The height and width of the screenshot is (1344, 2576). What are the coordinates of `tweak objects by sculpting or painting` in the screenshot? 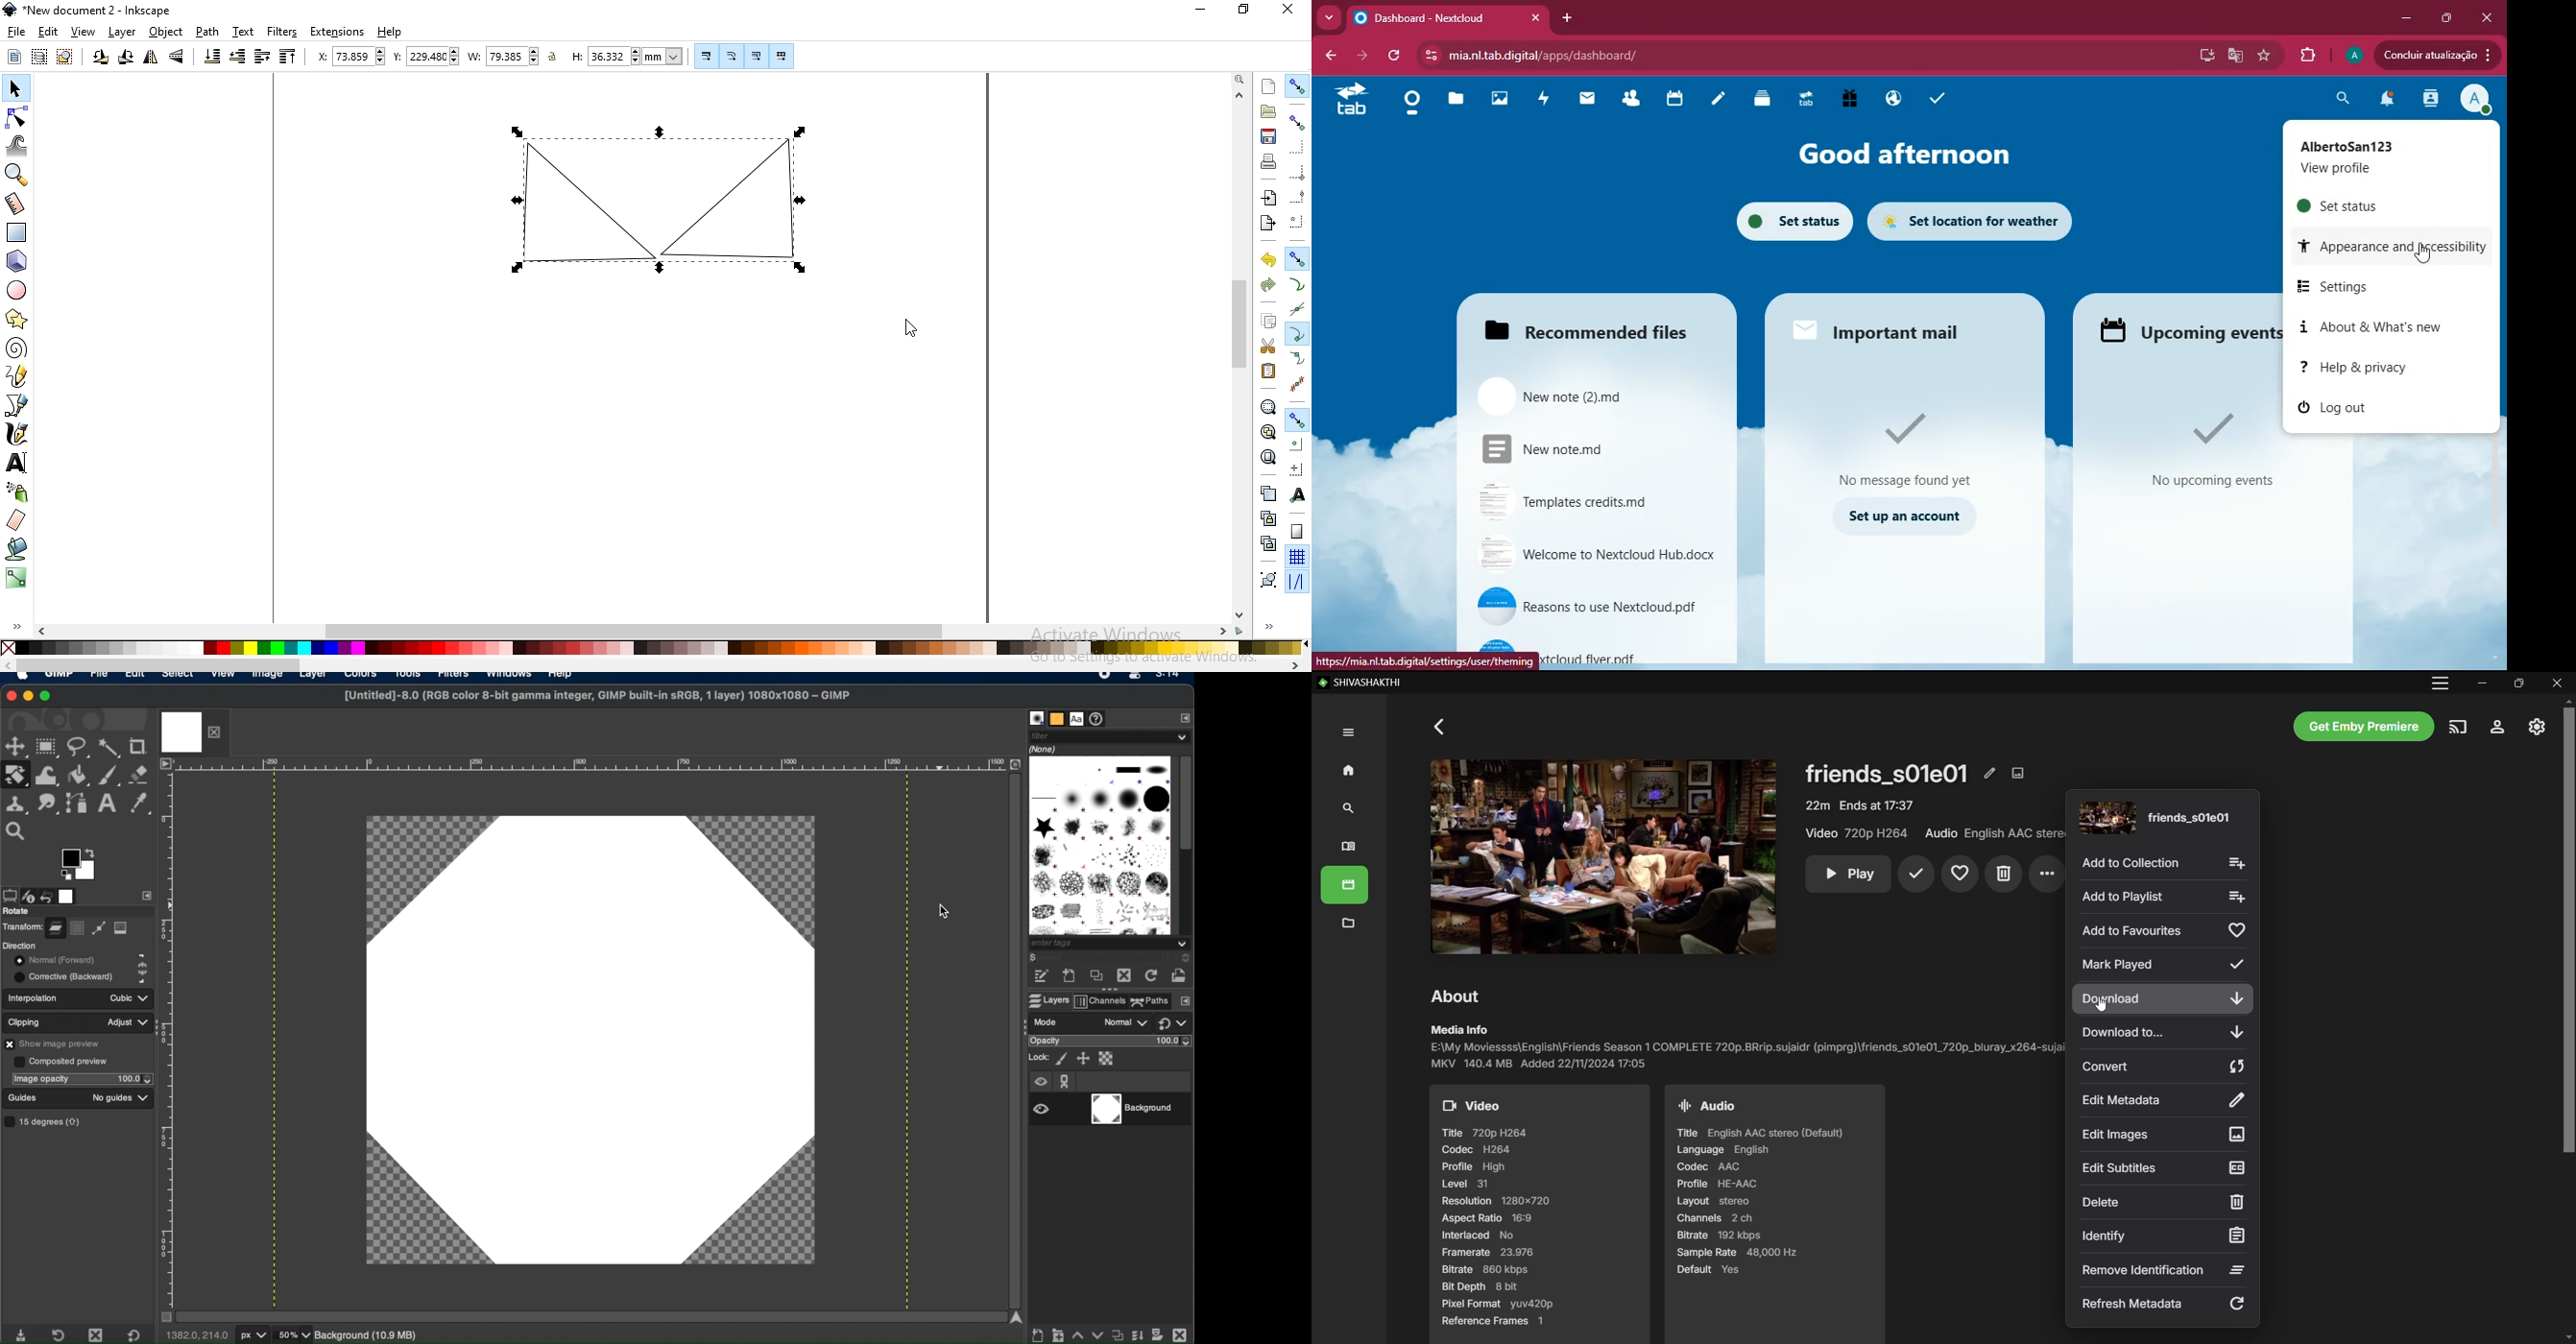 It's located at (18, 146).